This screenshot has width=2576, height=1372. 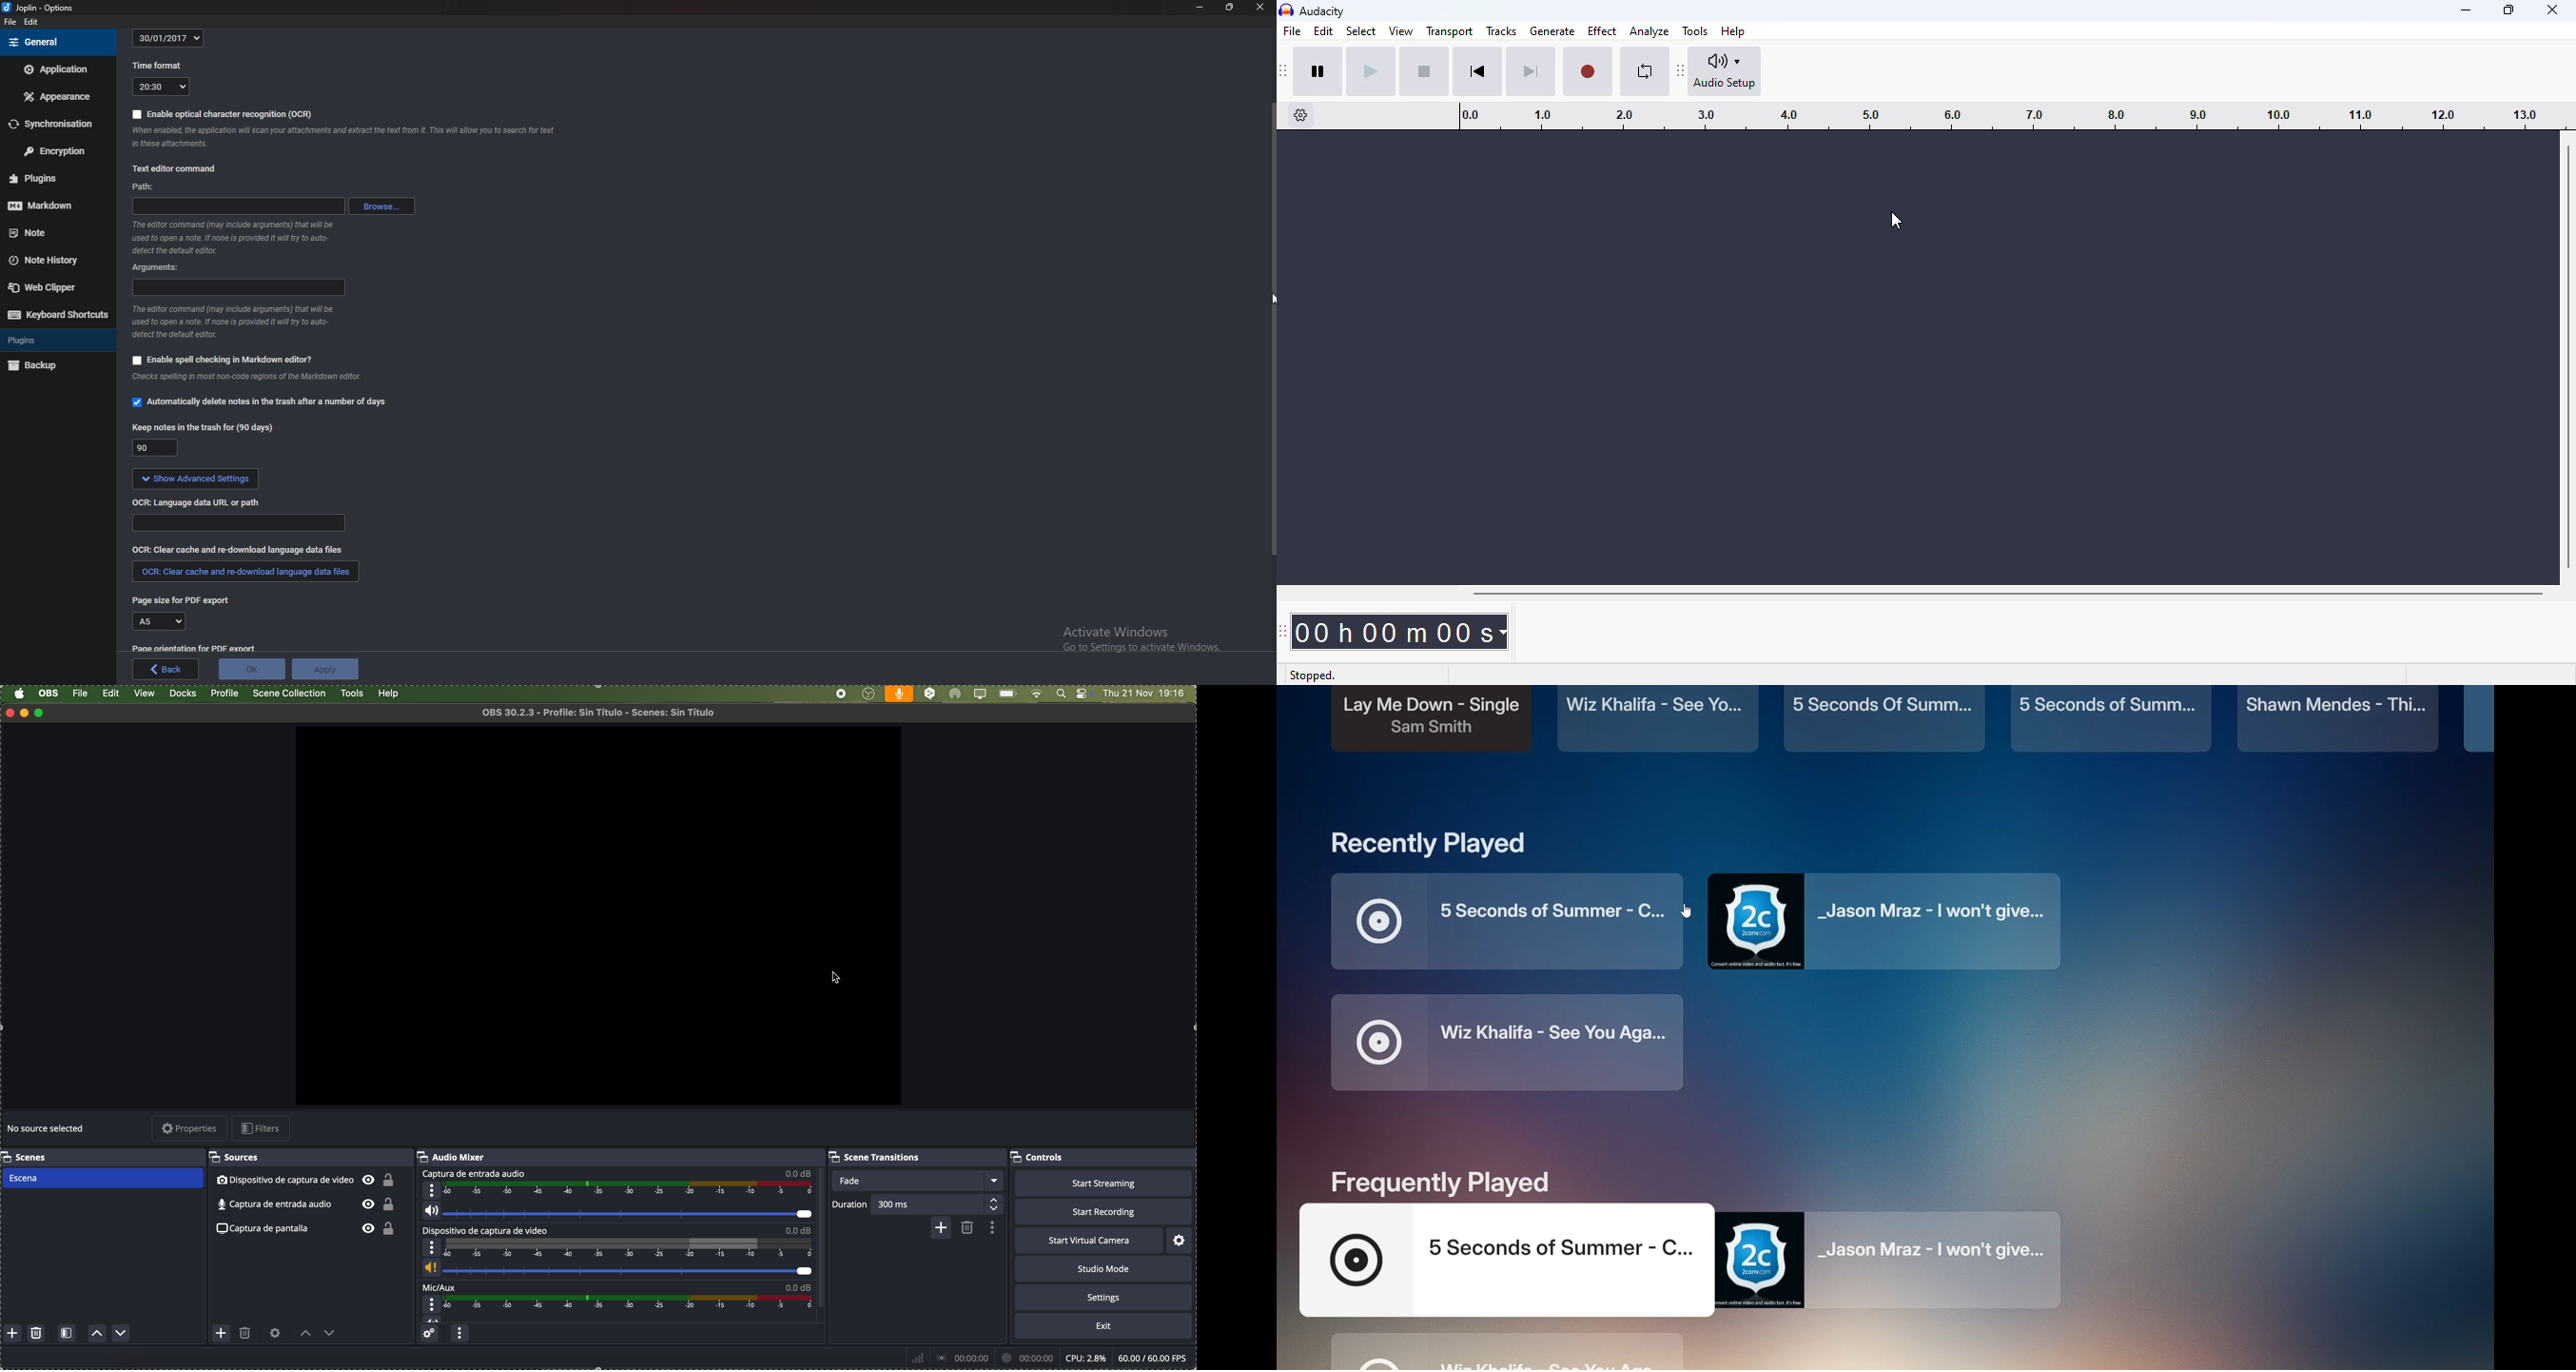 I want to click on Apple icon, so click(x=19, y=694).